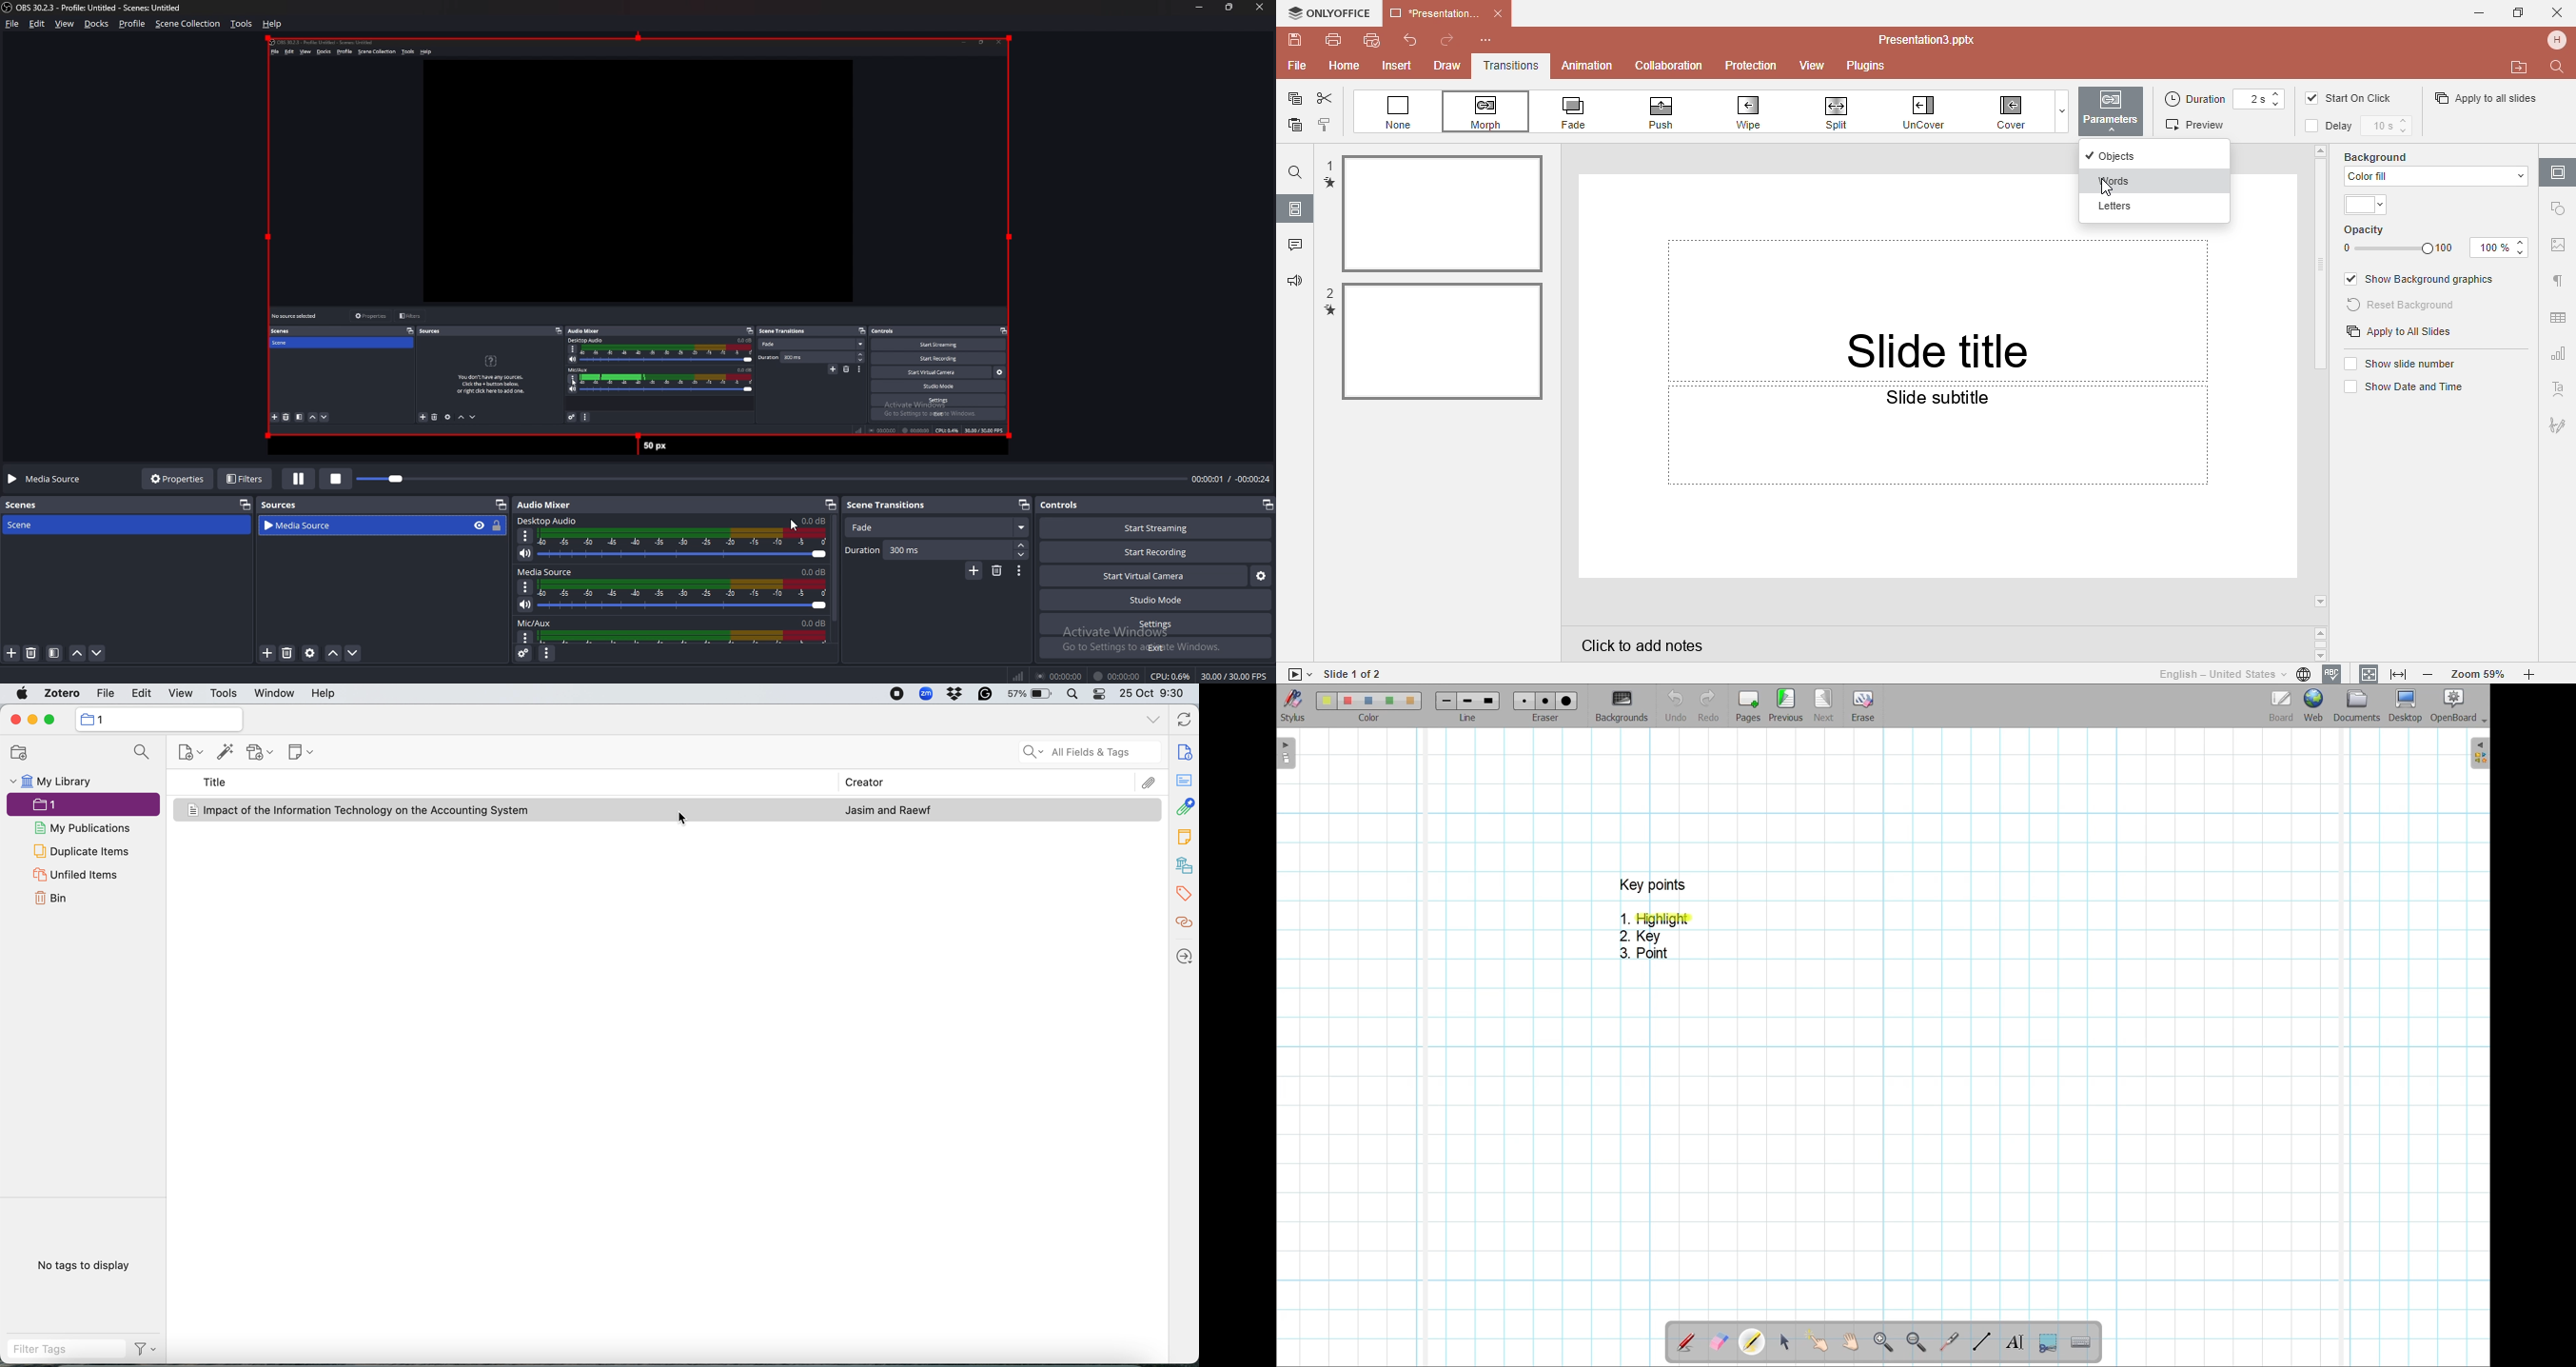  I want to click on Decrease duration, so click(1022, 555).